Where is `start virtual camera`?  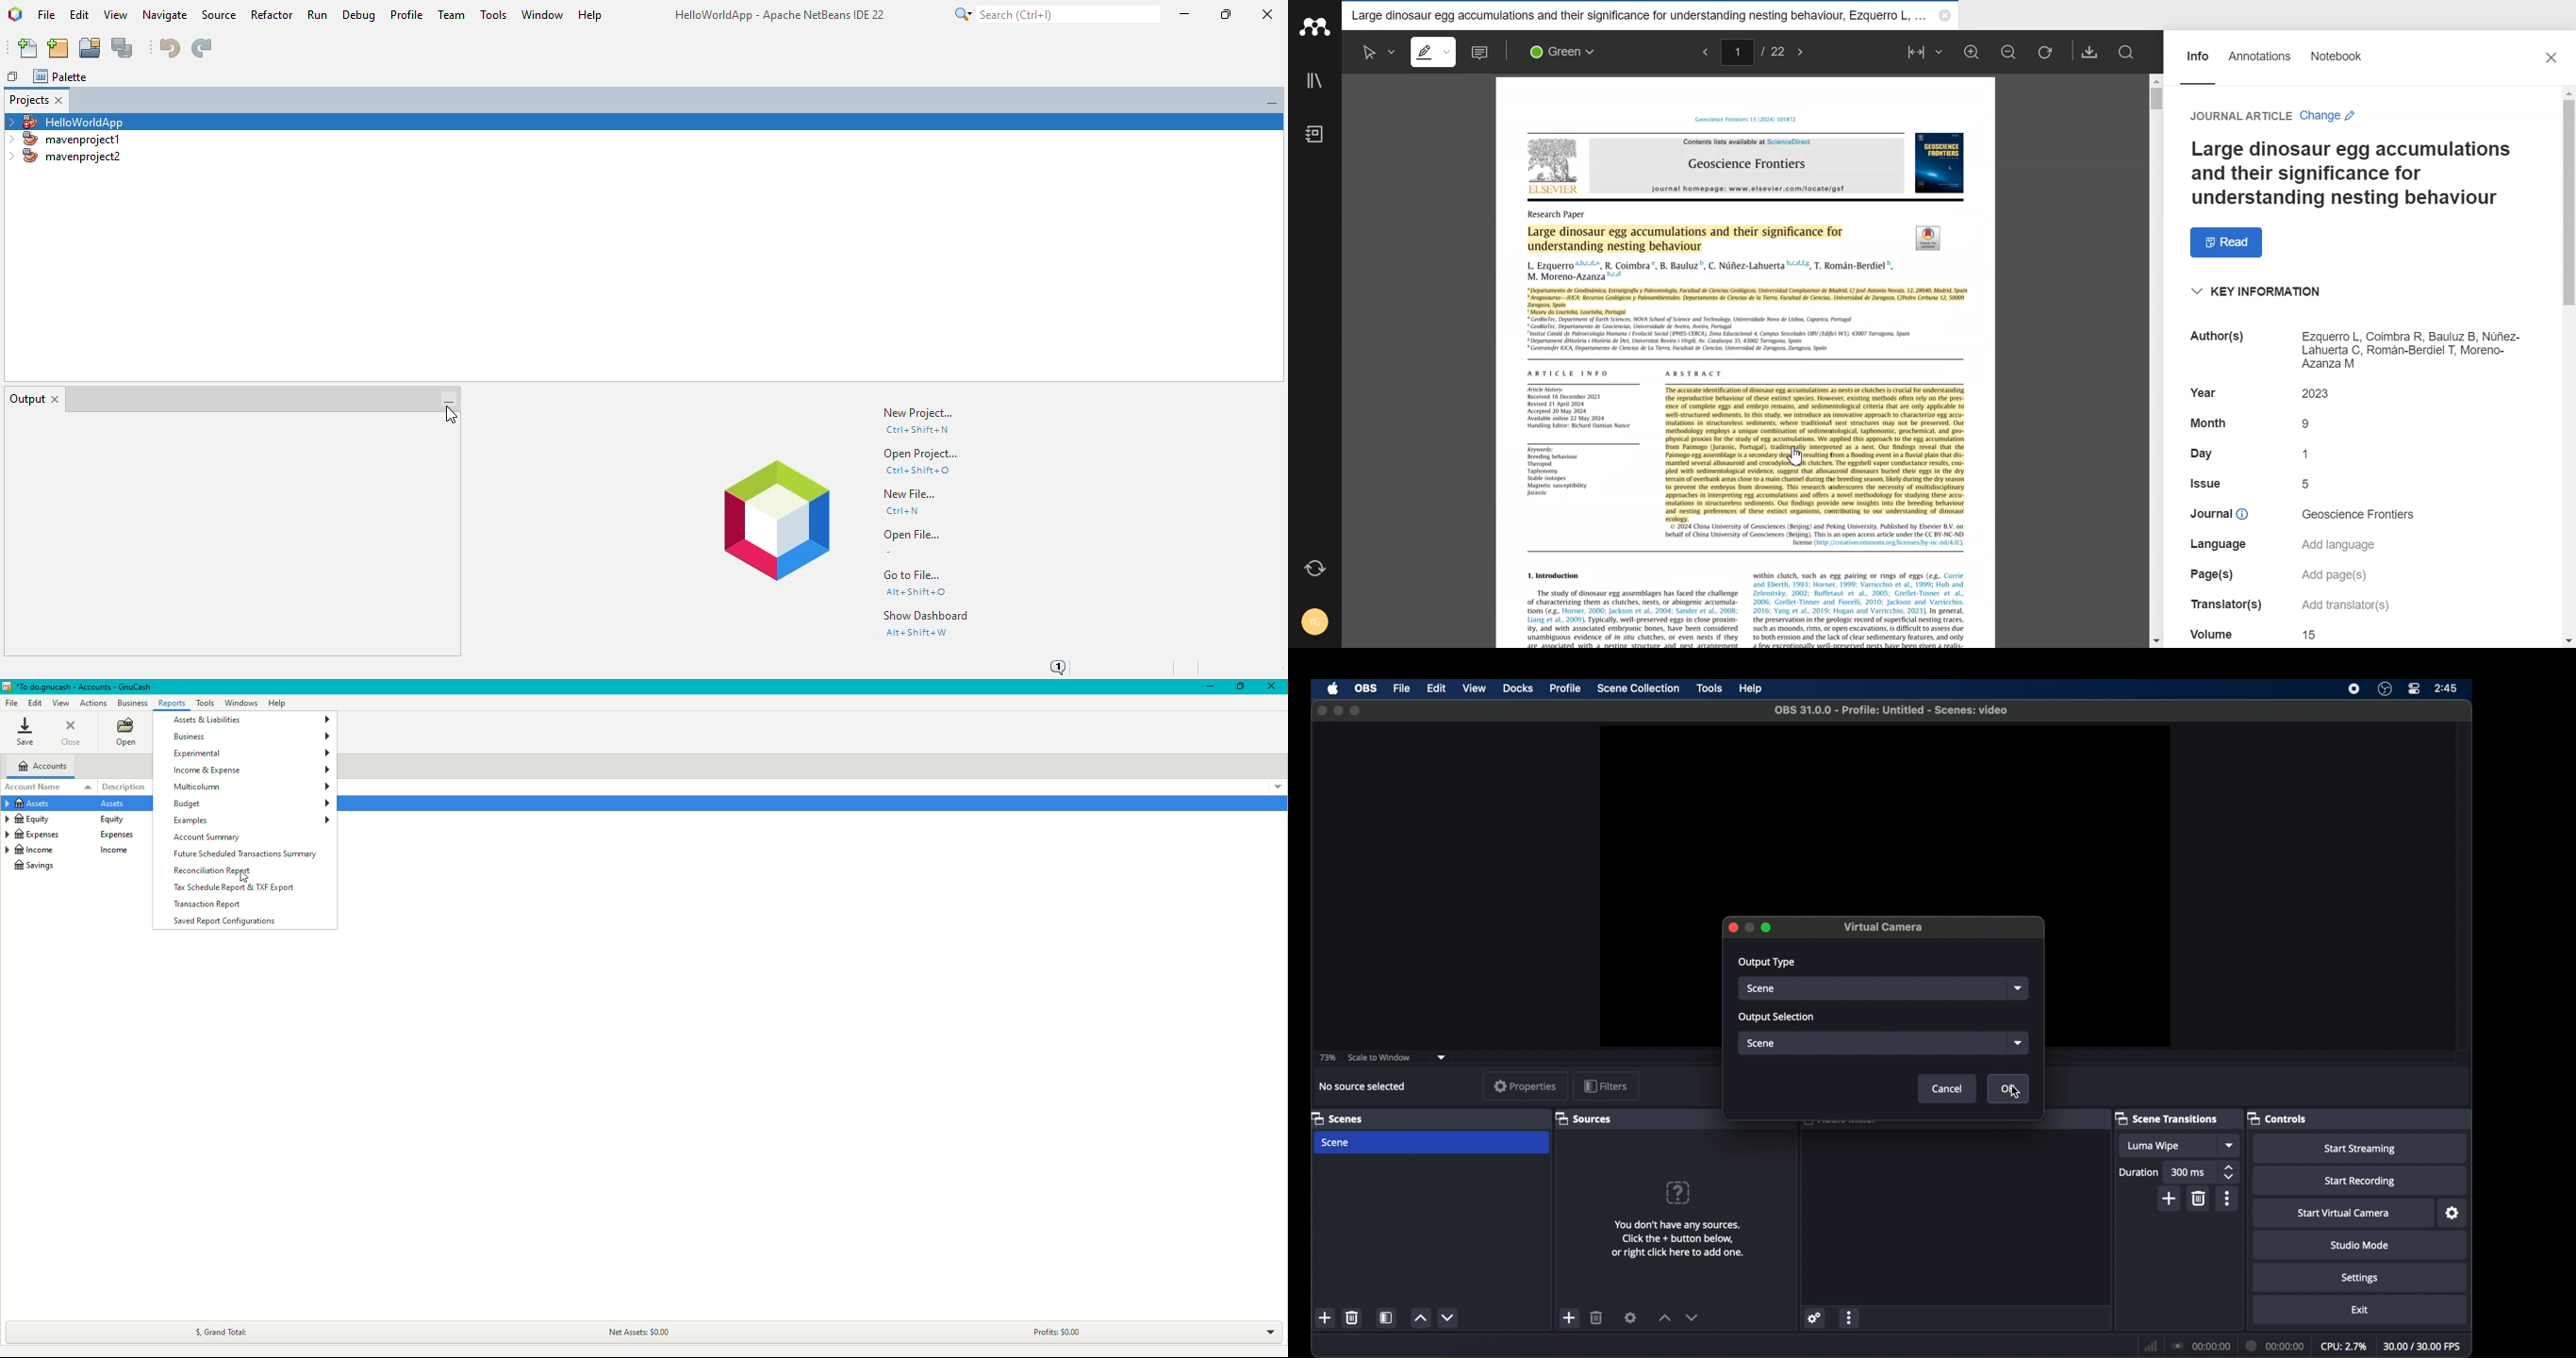 start virtual camera is located at coordinates (2344, 1213).